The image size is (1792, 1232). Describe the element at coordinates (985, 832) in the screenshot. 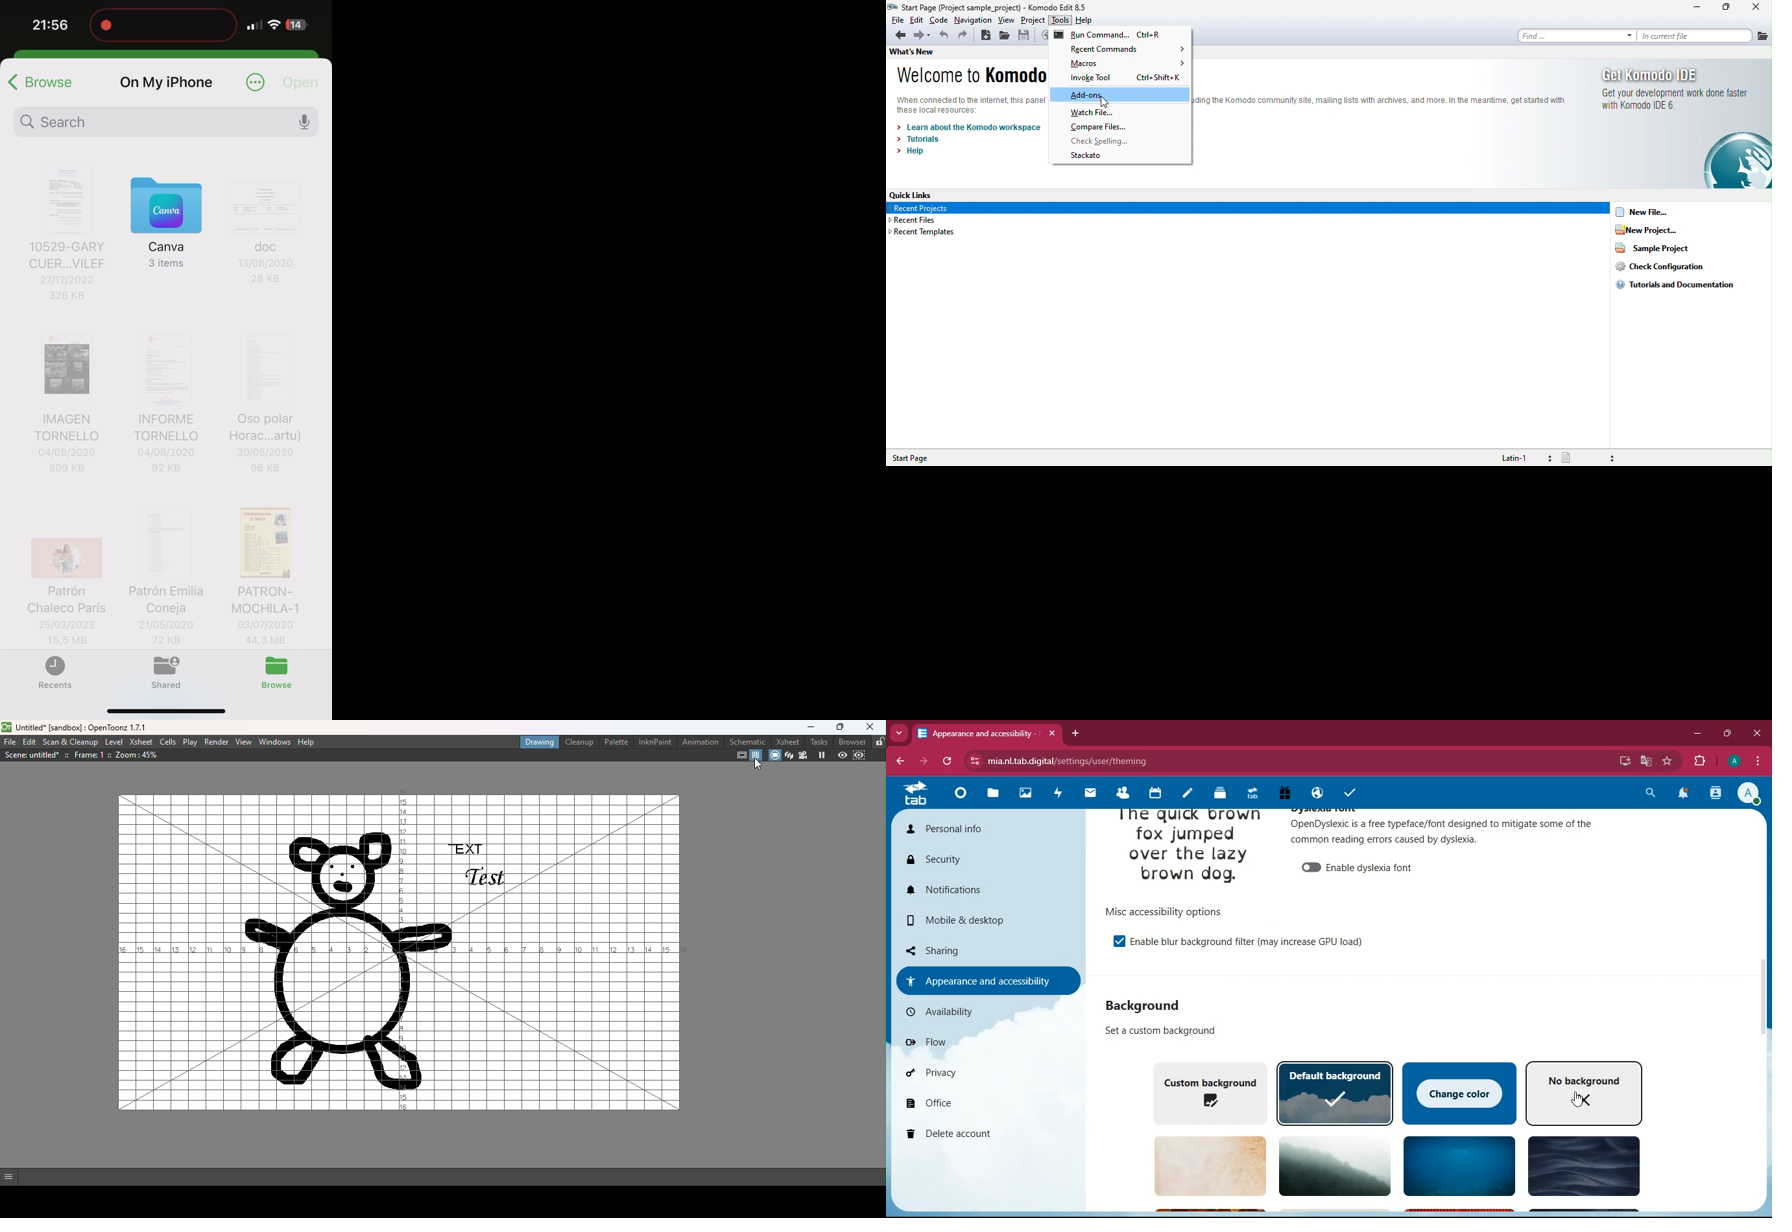

I see `personal info` at that location.